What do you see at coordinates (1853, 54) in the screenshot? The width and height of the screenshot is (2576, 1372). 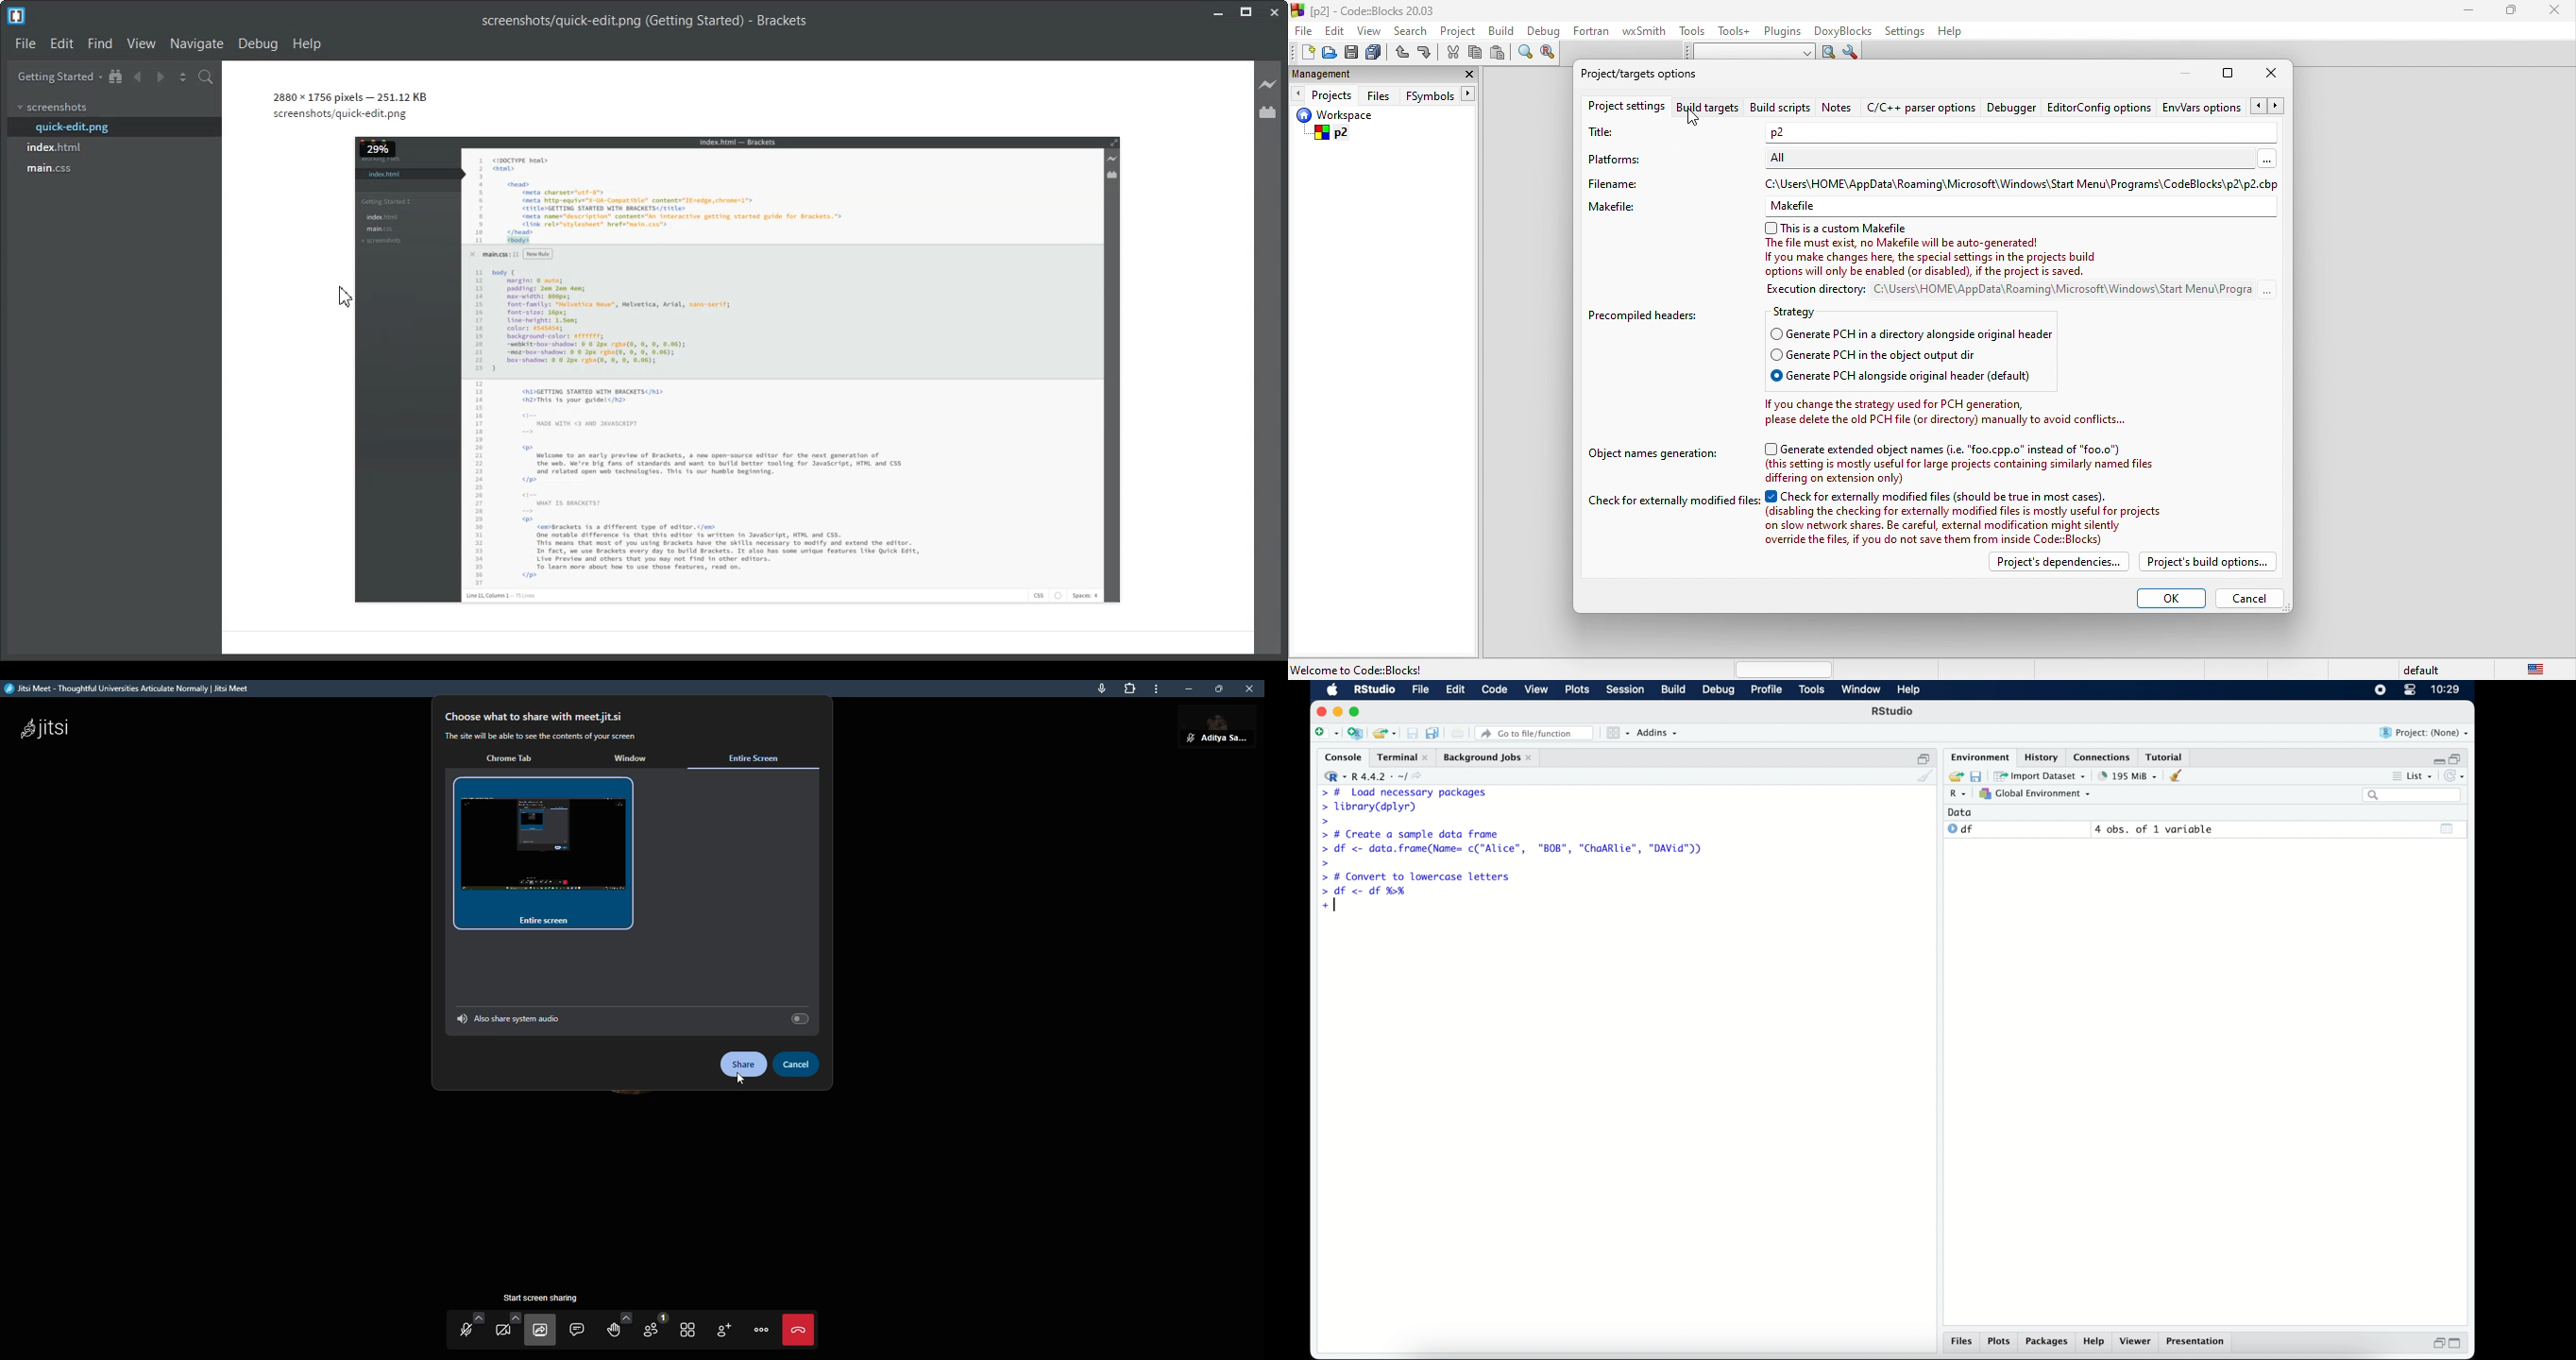 I see `show option window` at bounding box center [1853, 54].